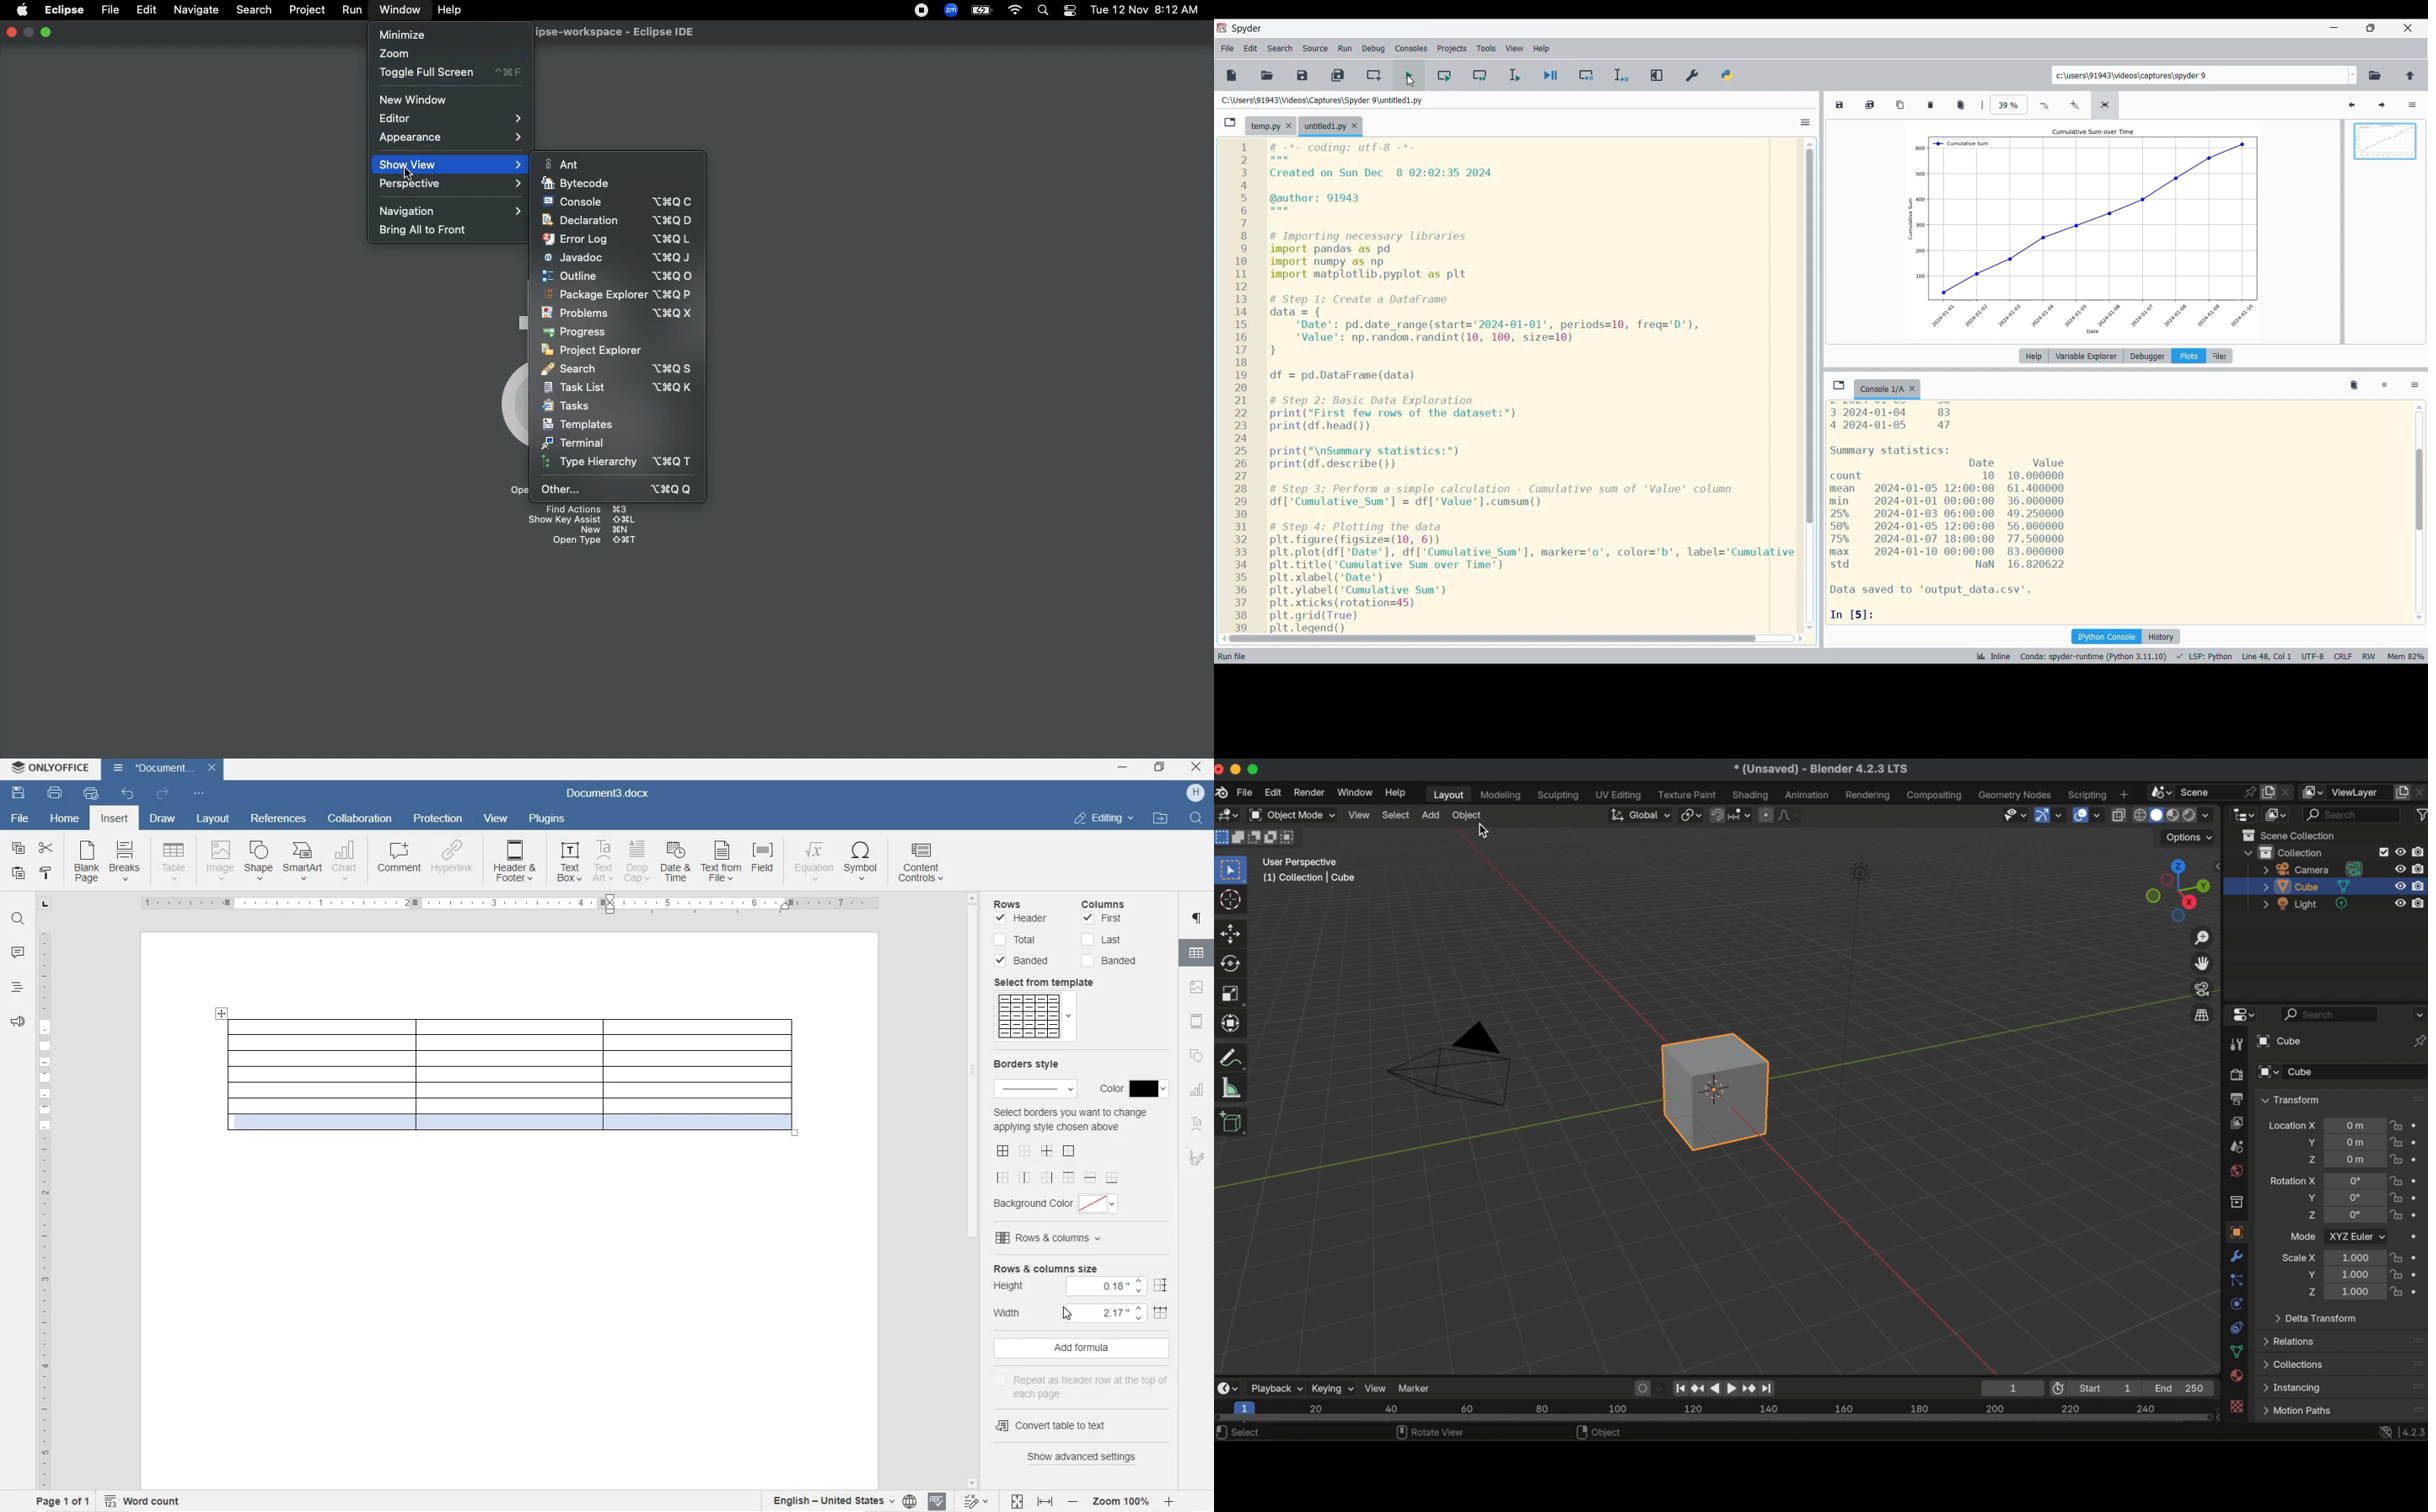 The height and width of the screenshot is (1512, 2436). What do you see at coordinates (1772, 1387) in the screenshot?
I see `jump to endpoint` at bounding box center [1772, 1387].